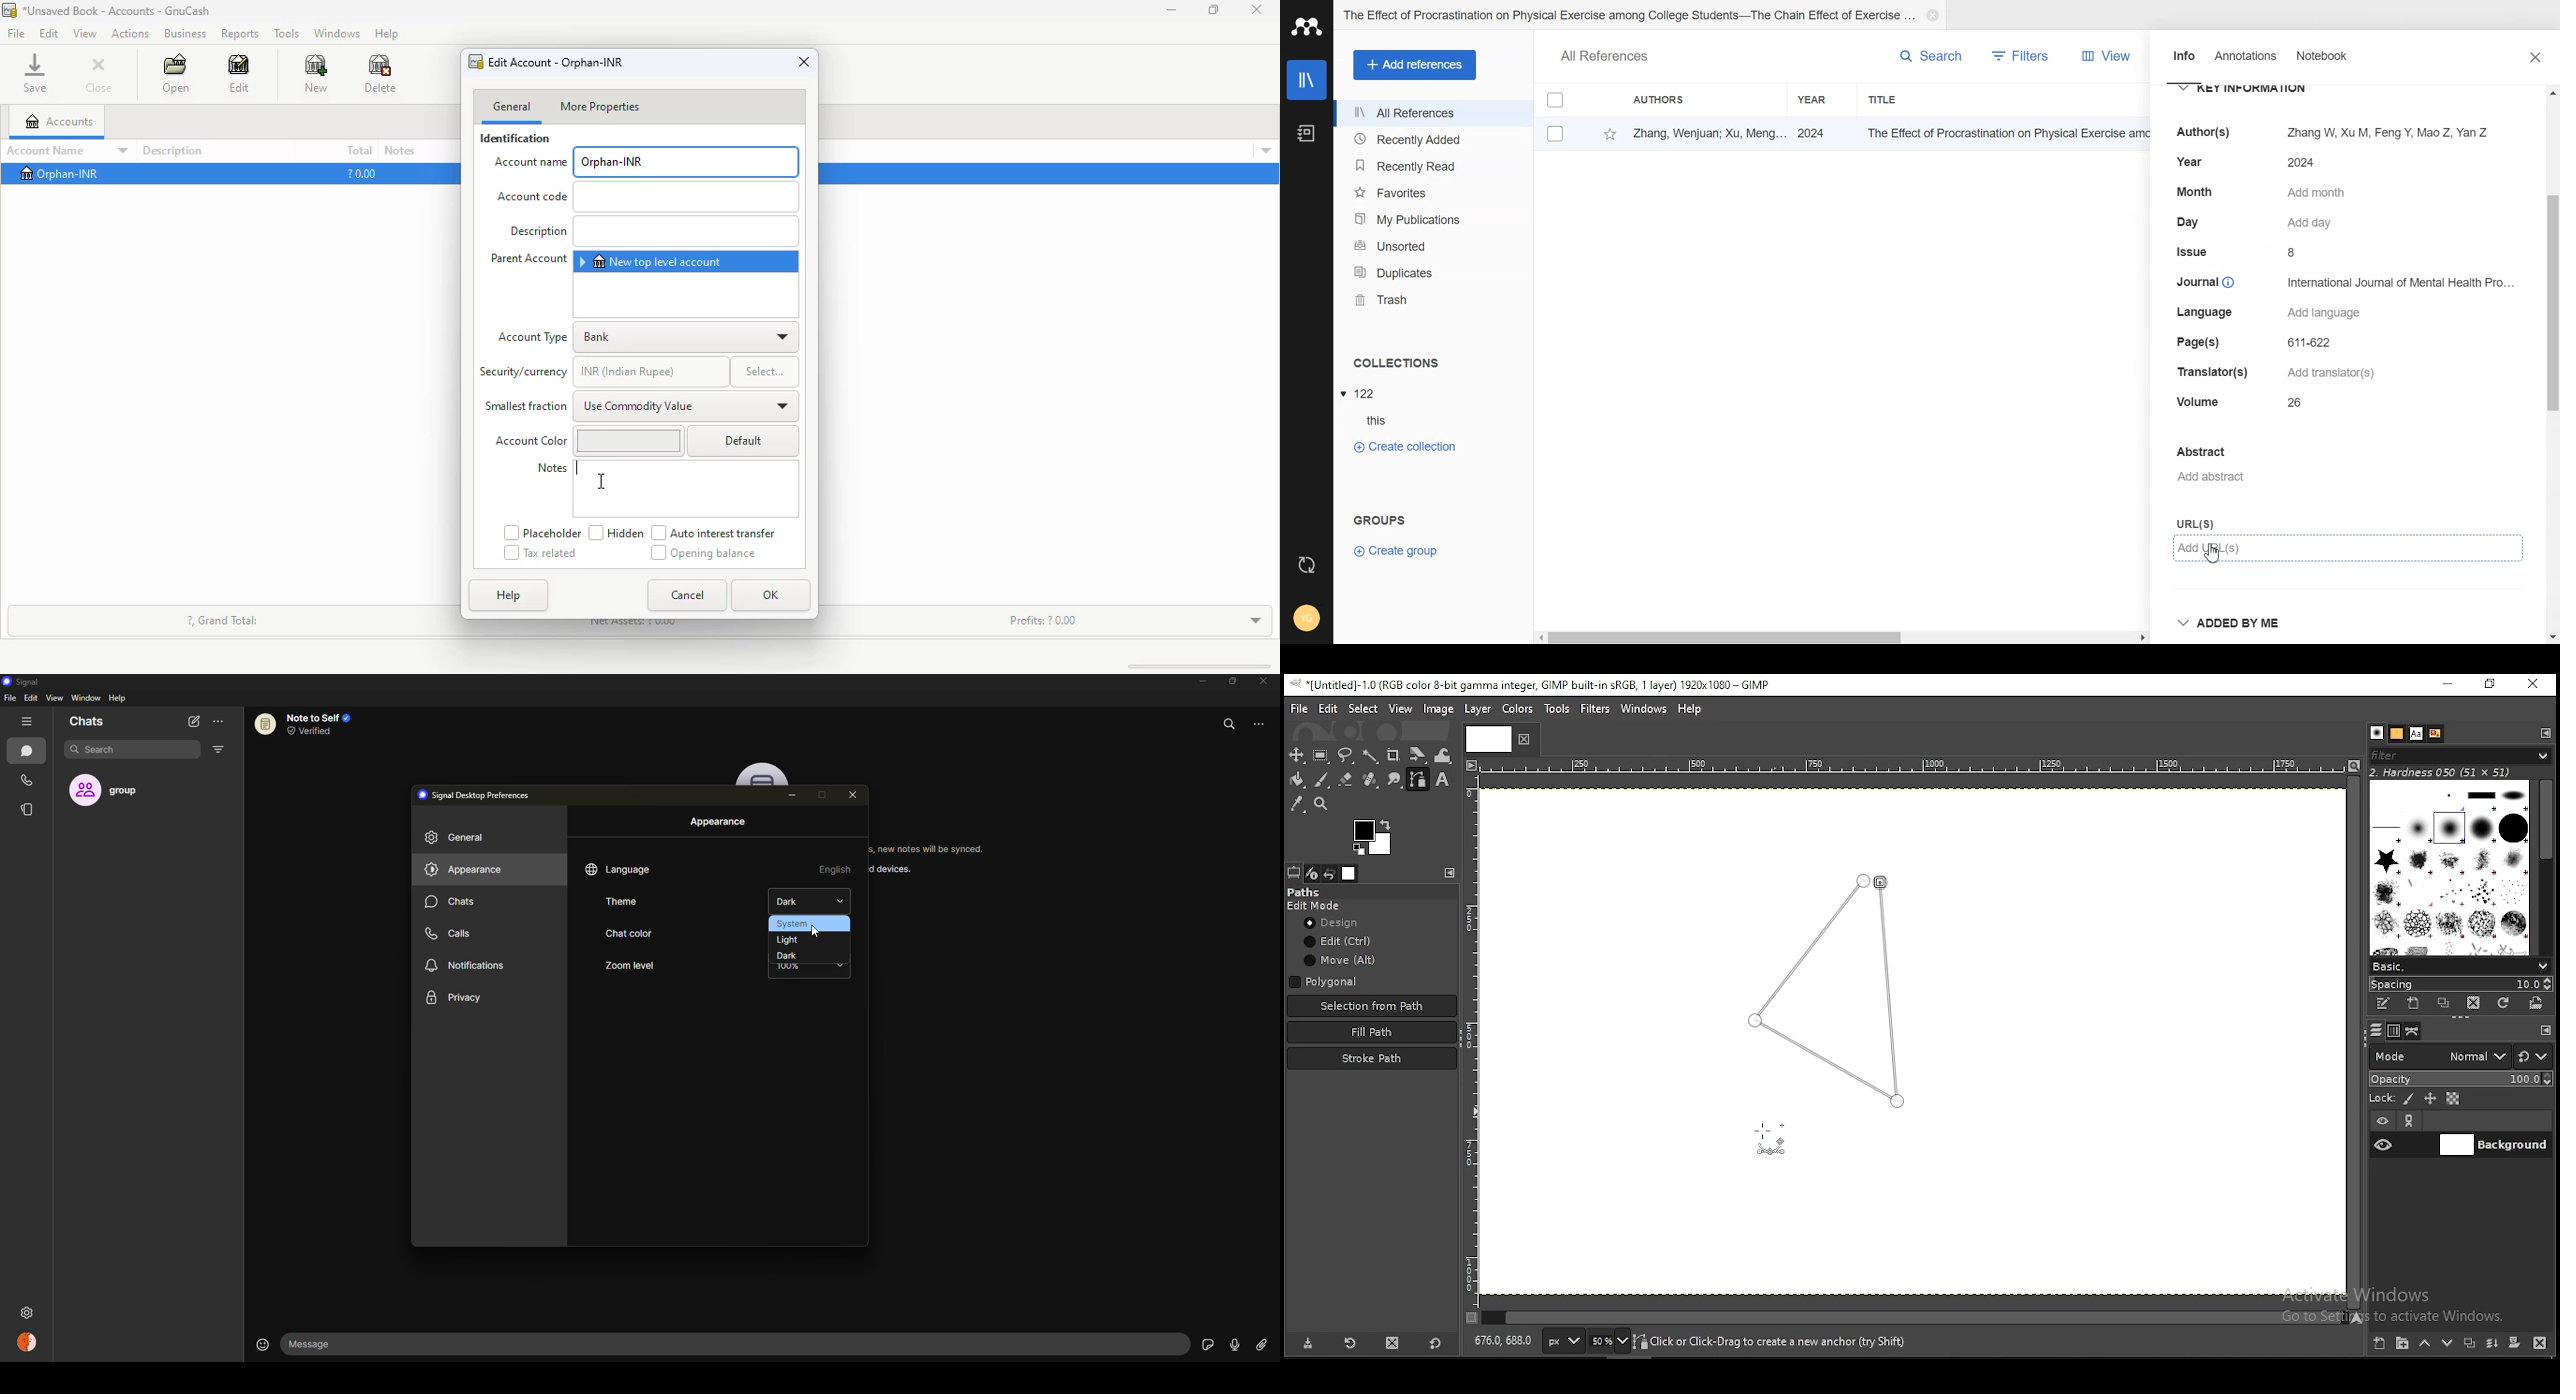 This screenshot has height=1400, width=2576. What do you see at coordinates (2448, 1344) in the screenshot?
I see `move layer one step down` at bounding box center [2448, 1344].